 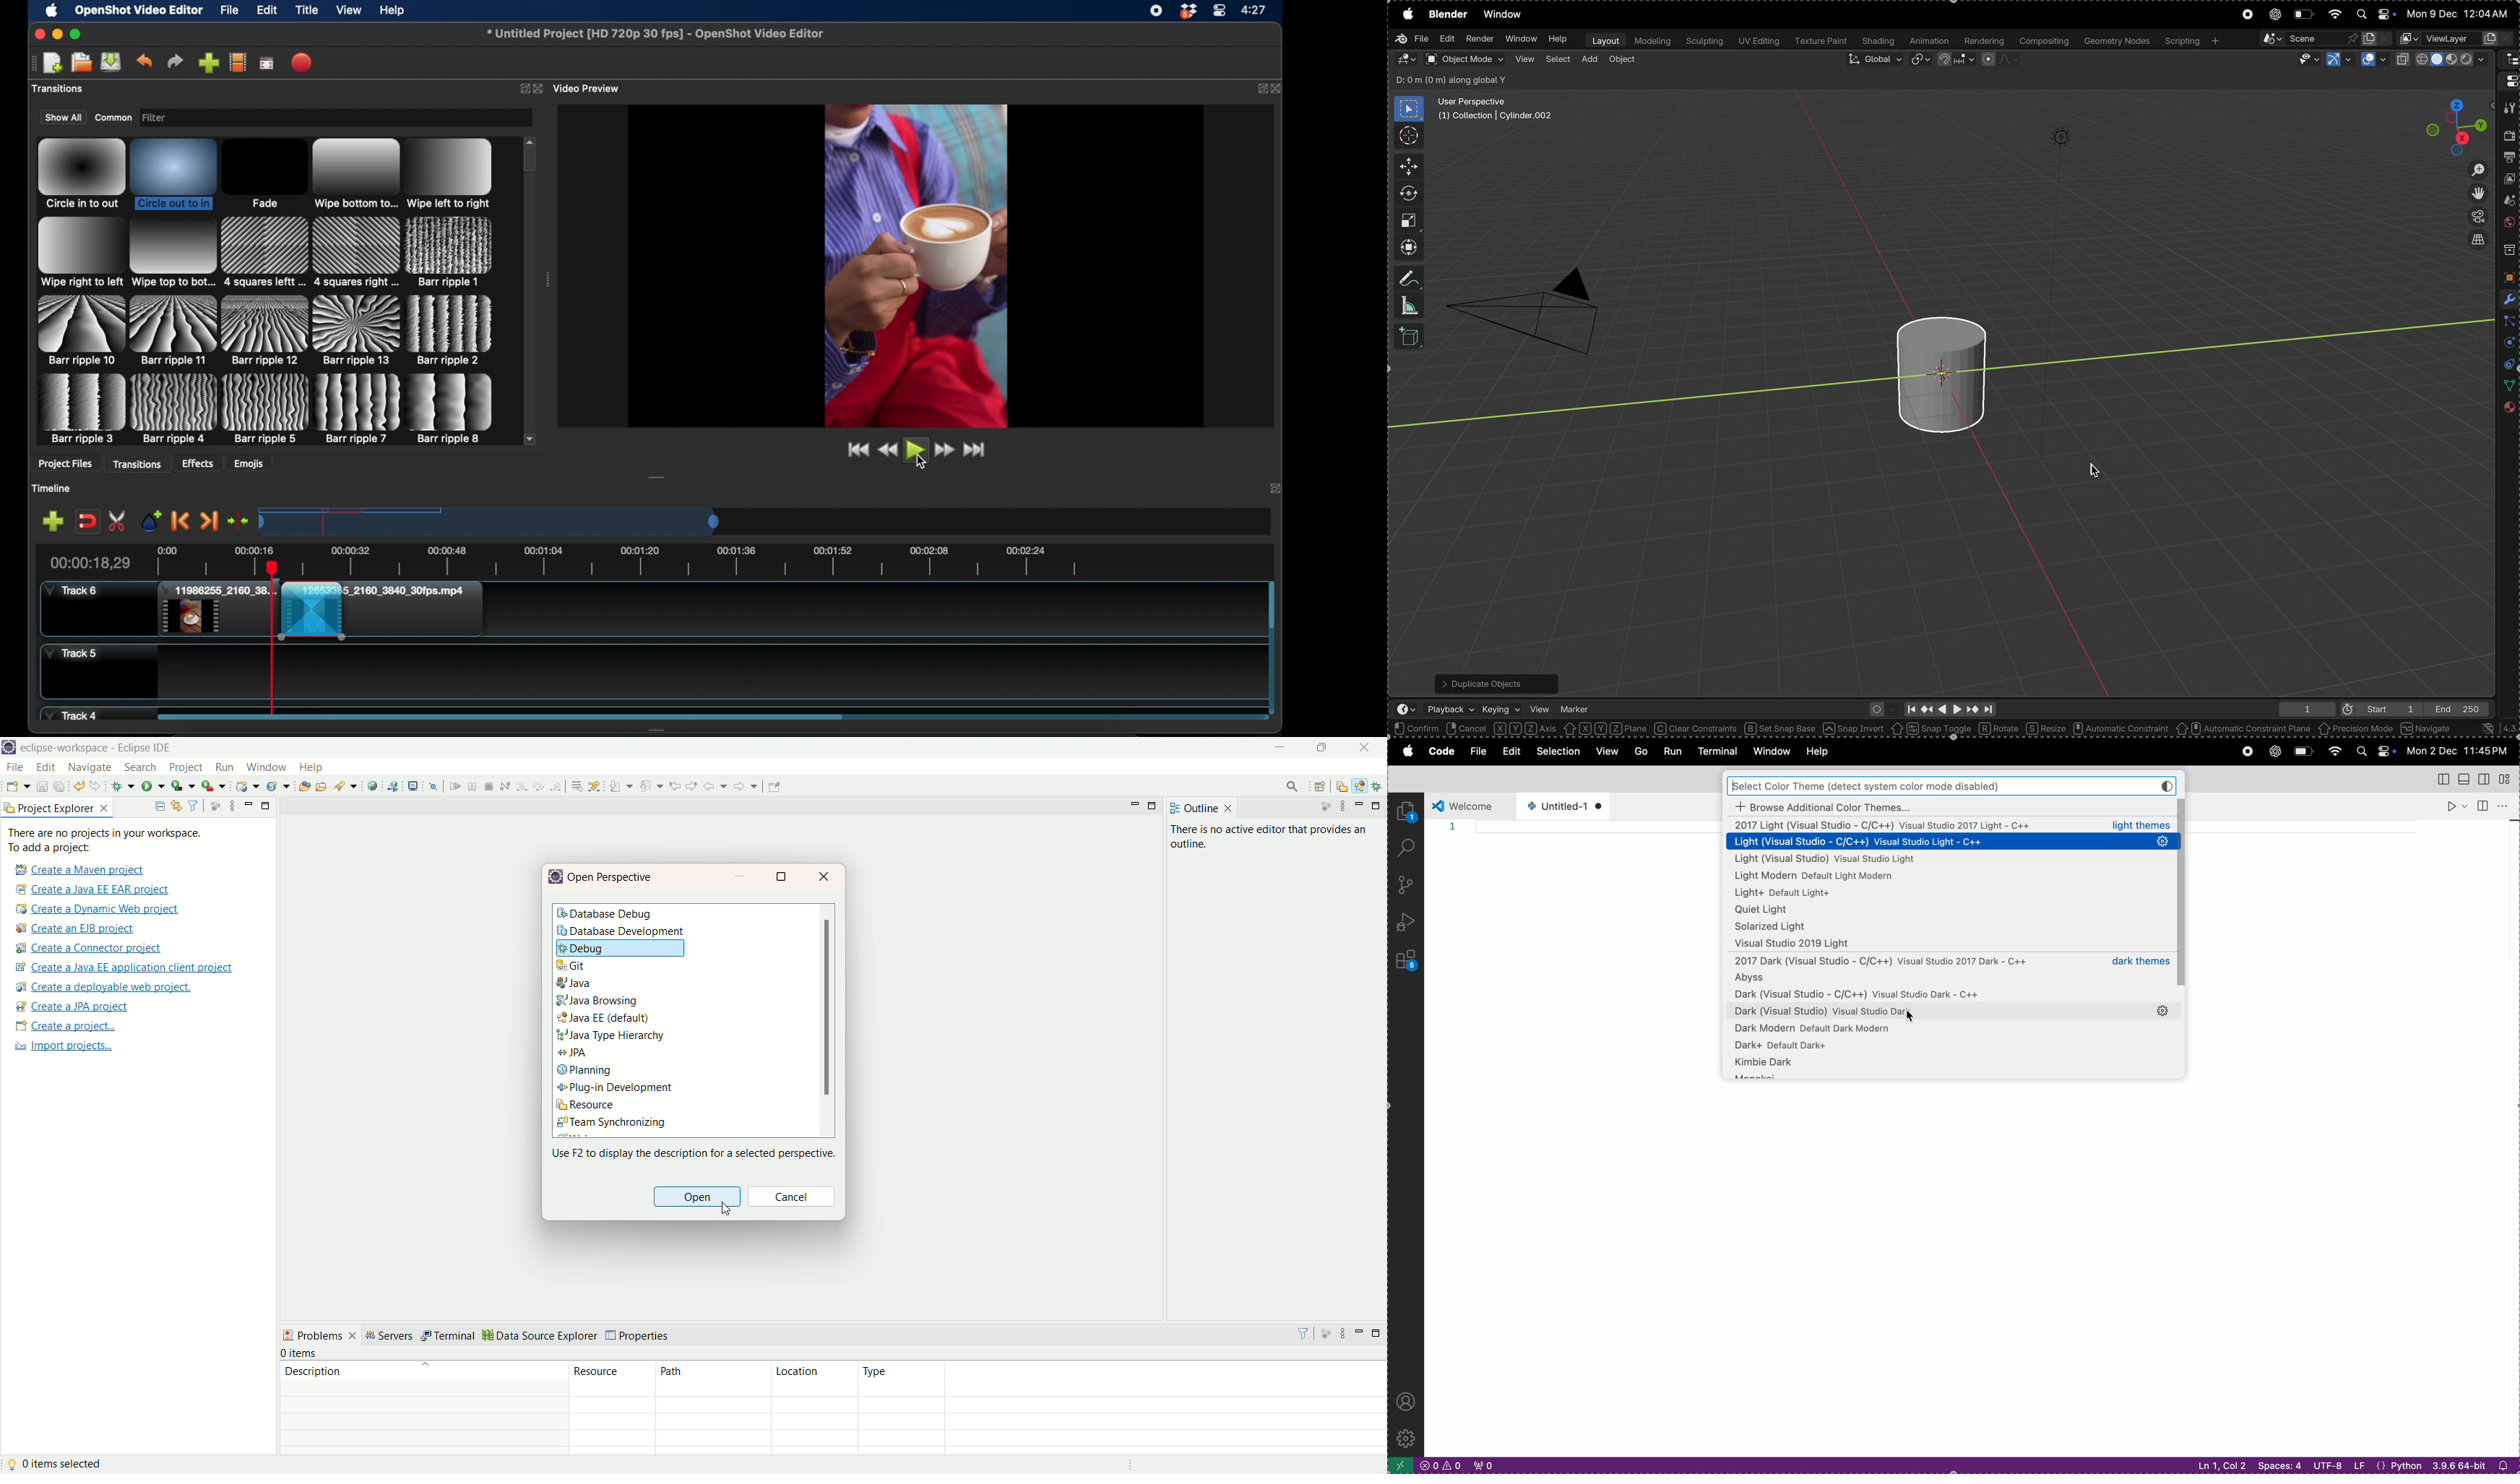 What do you see at coordinates (575, 788) in the screenshot?
I see `drop to frame` at bounding box center [575, 788].